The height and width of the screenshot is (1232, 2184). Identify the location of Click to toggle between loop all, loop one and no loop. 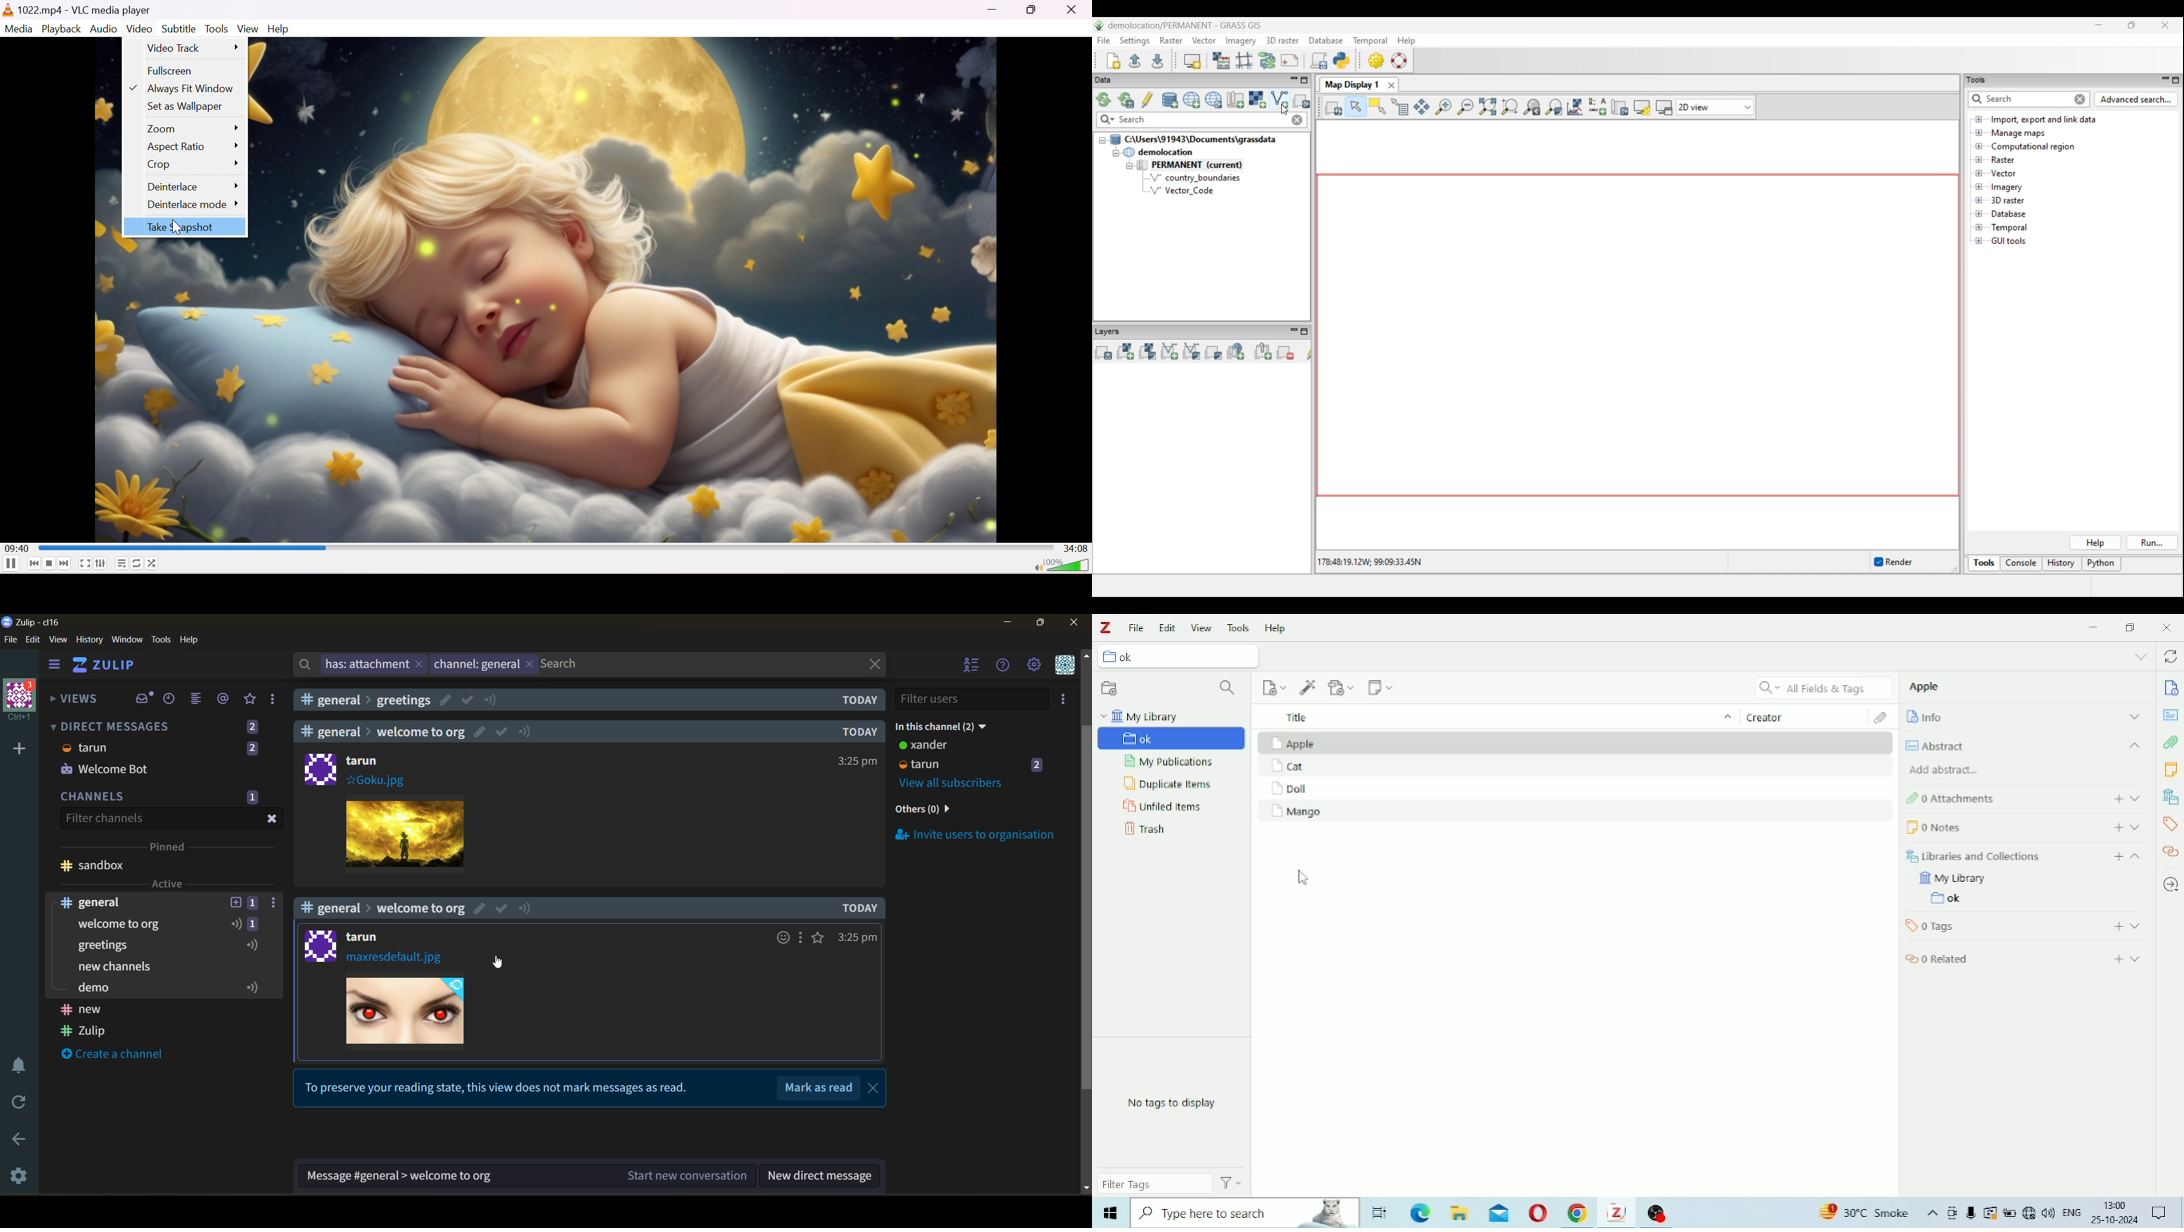
(137, 563).